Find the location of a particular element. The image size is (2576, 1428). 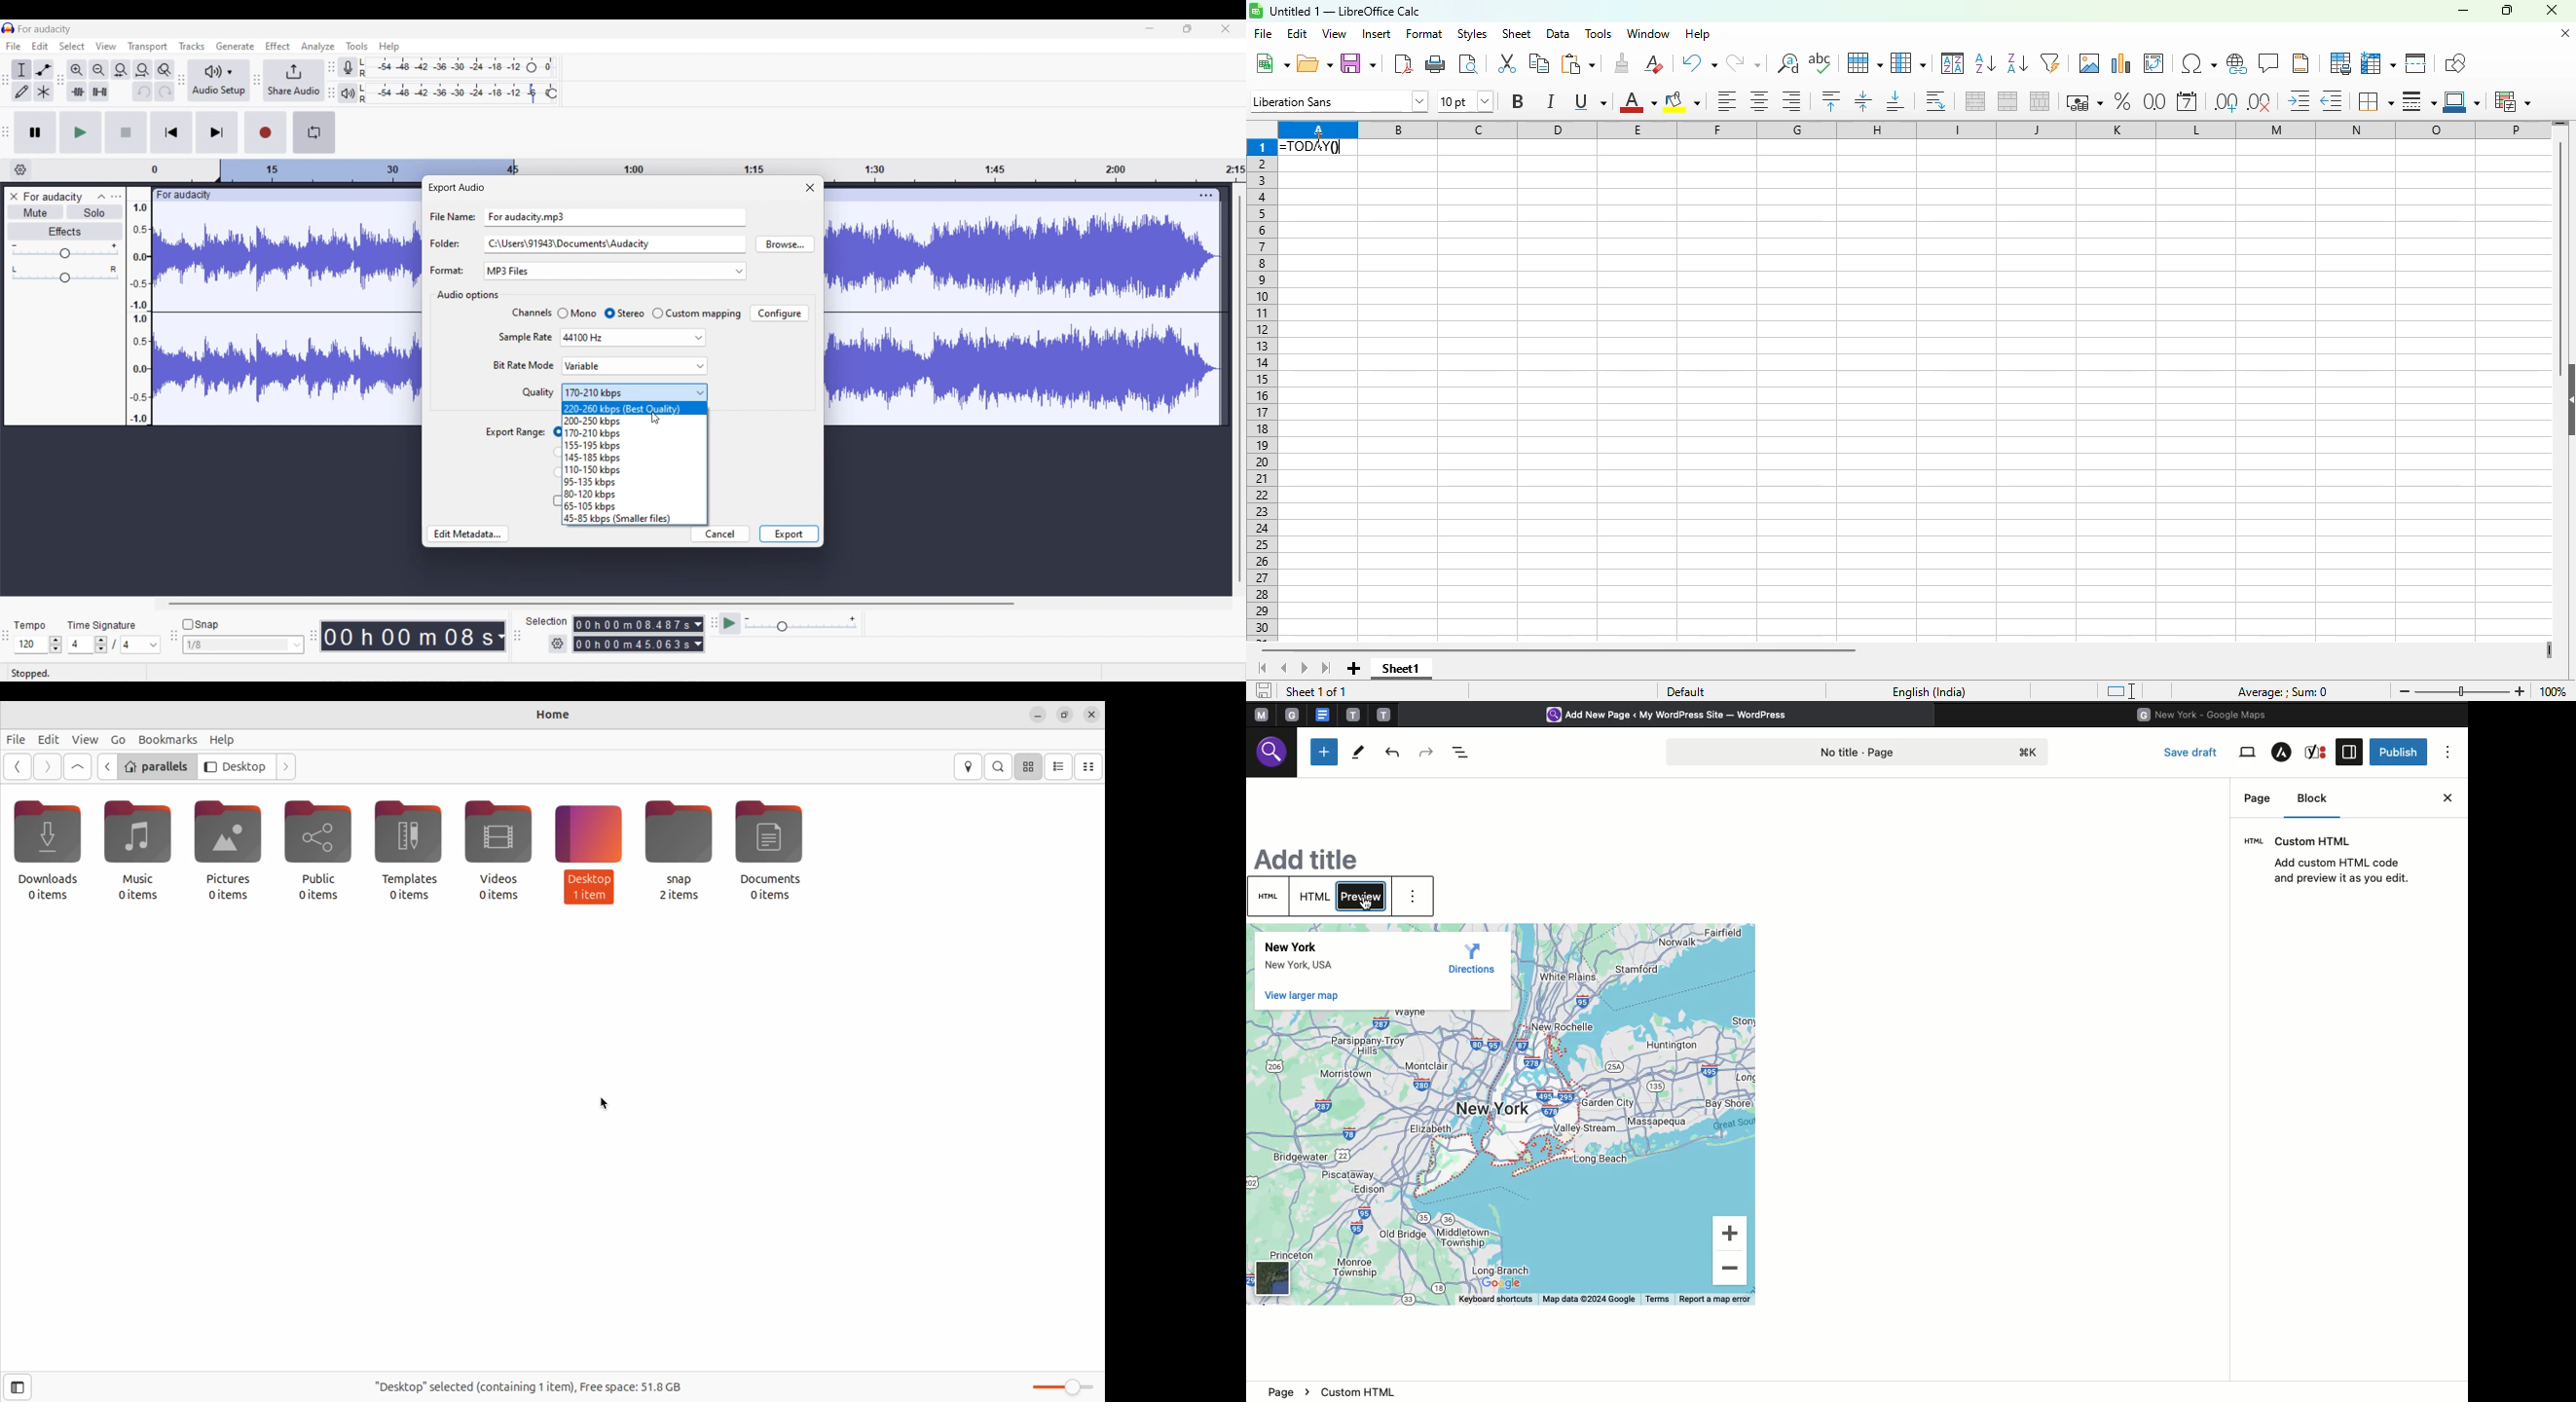

logo is located at coordinates (1256, 11).